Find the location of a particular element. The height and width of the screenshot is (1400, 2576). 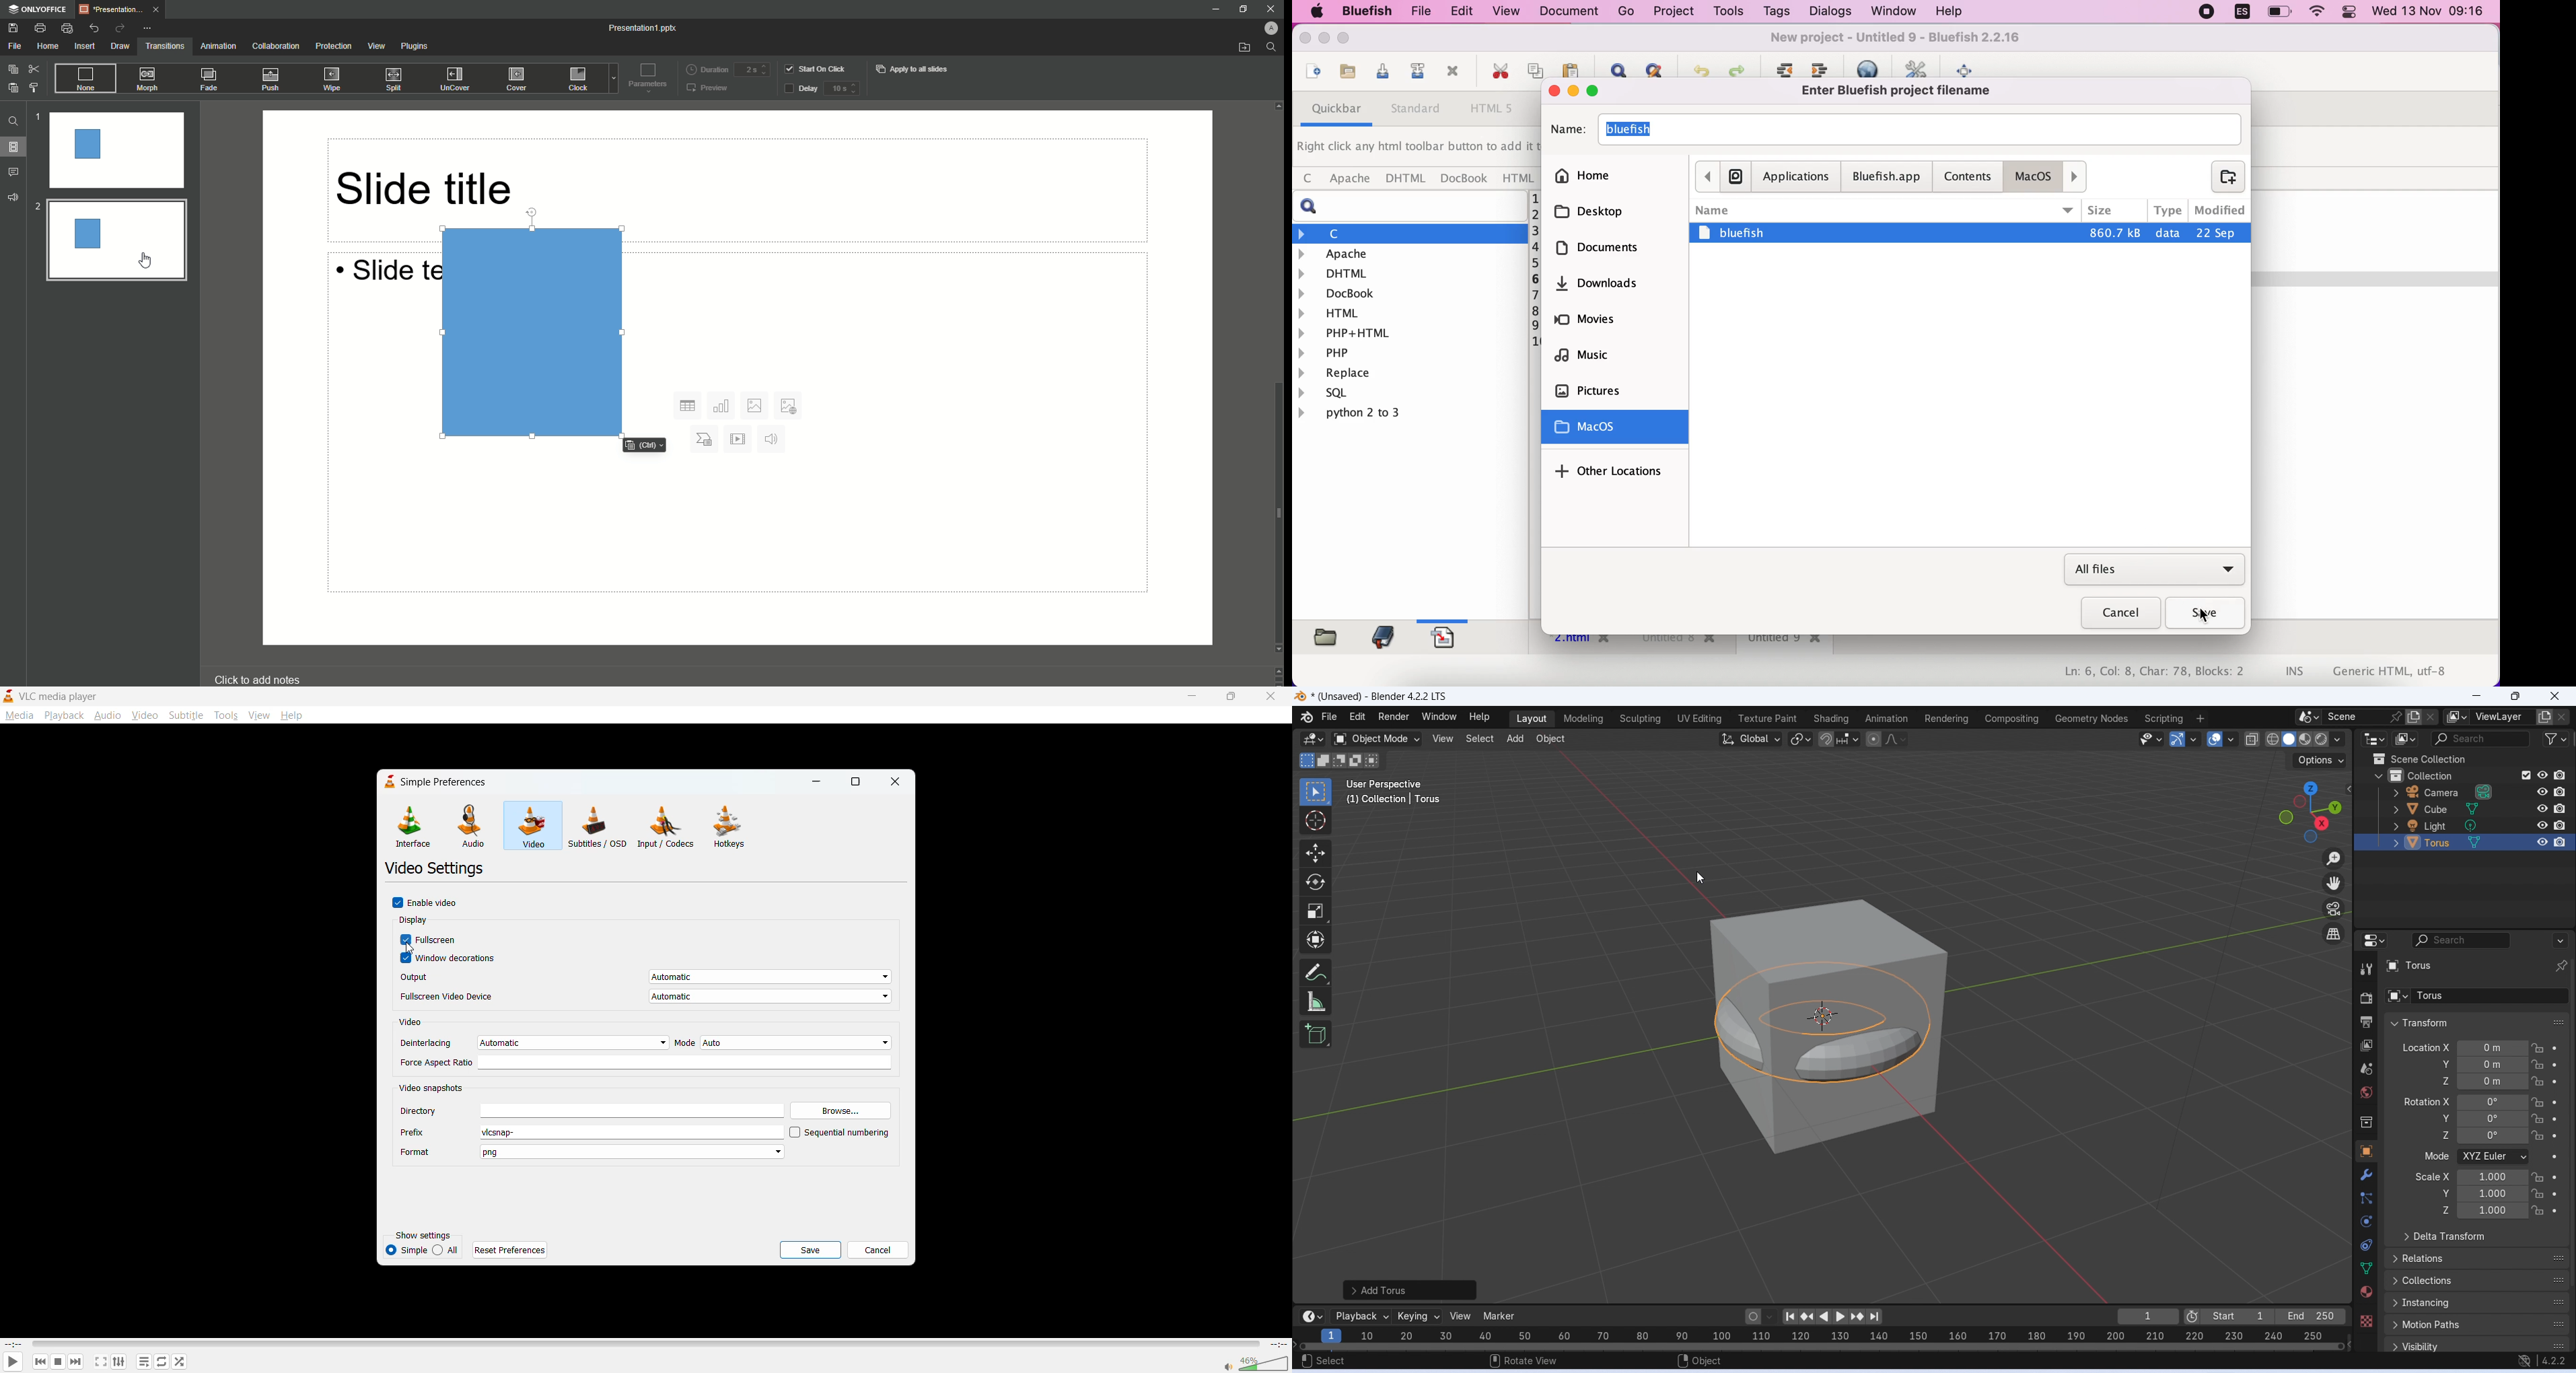

Options is located at coordinates (2318, 759).